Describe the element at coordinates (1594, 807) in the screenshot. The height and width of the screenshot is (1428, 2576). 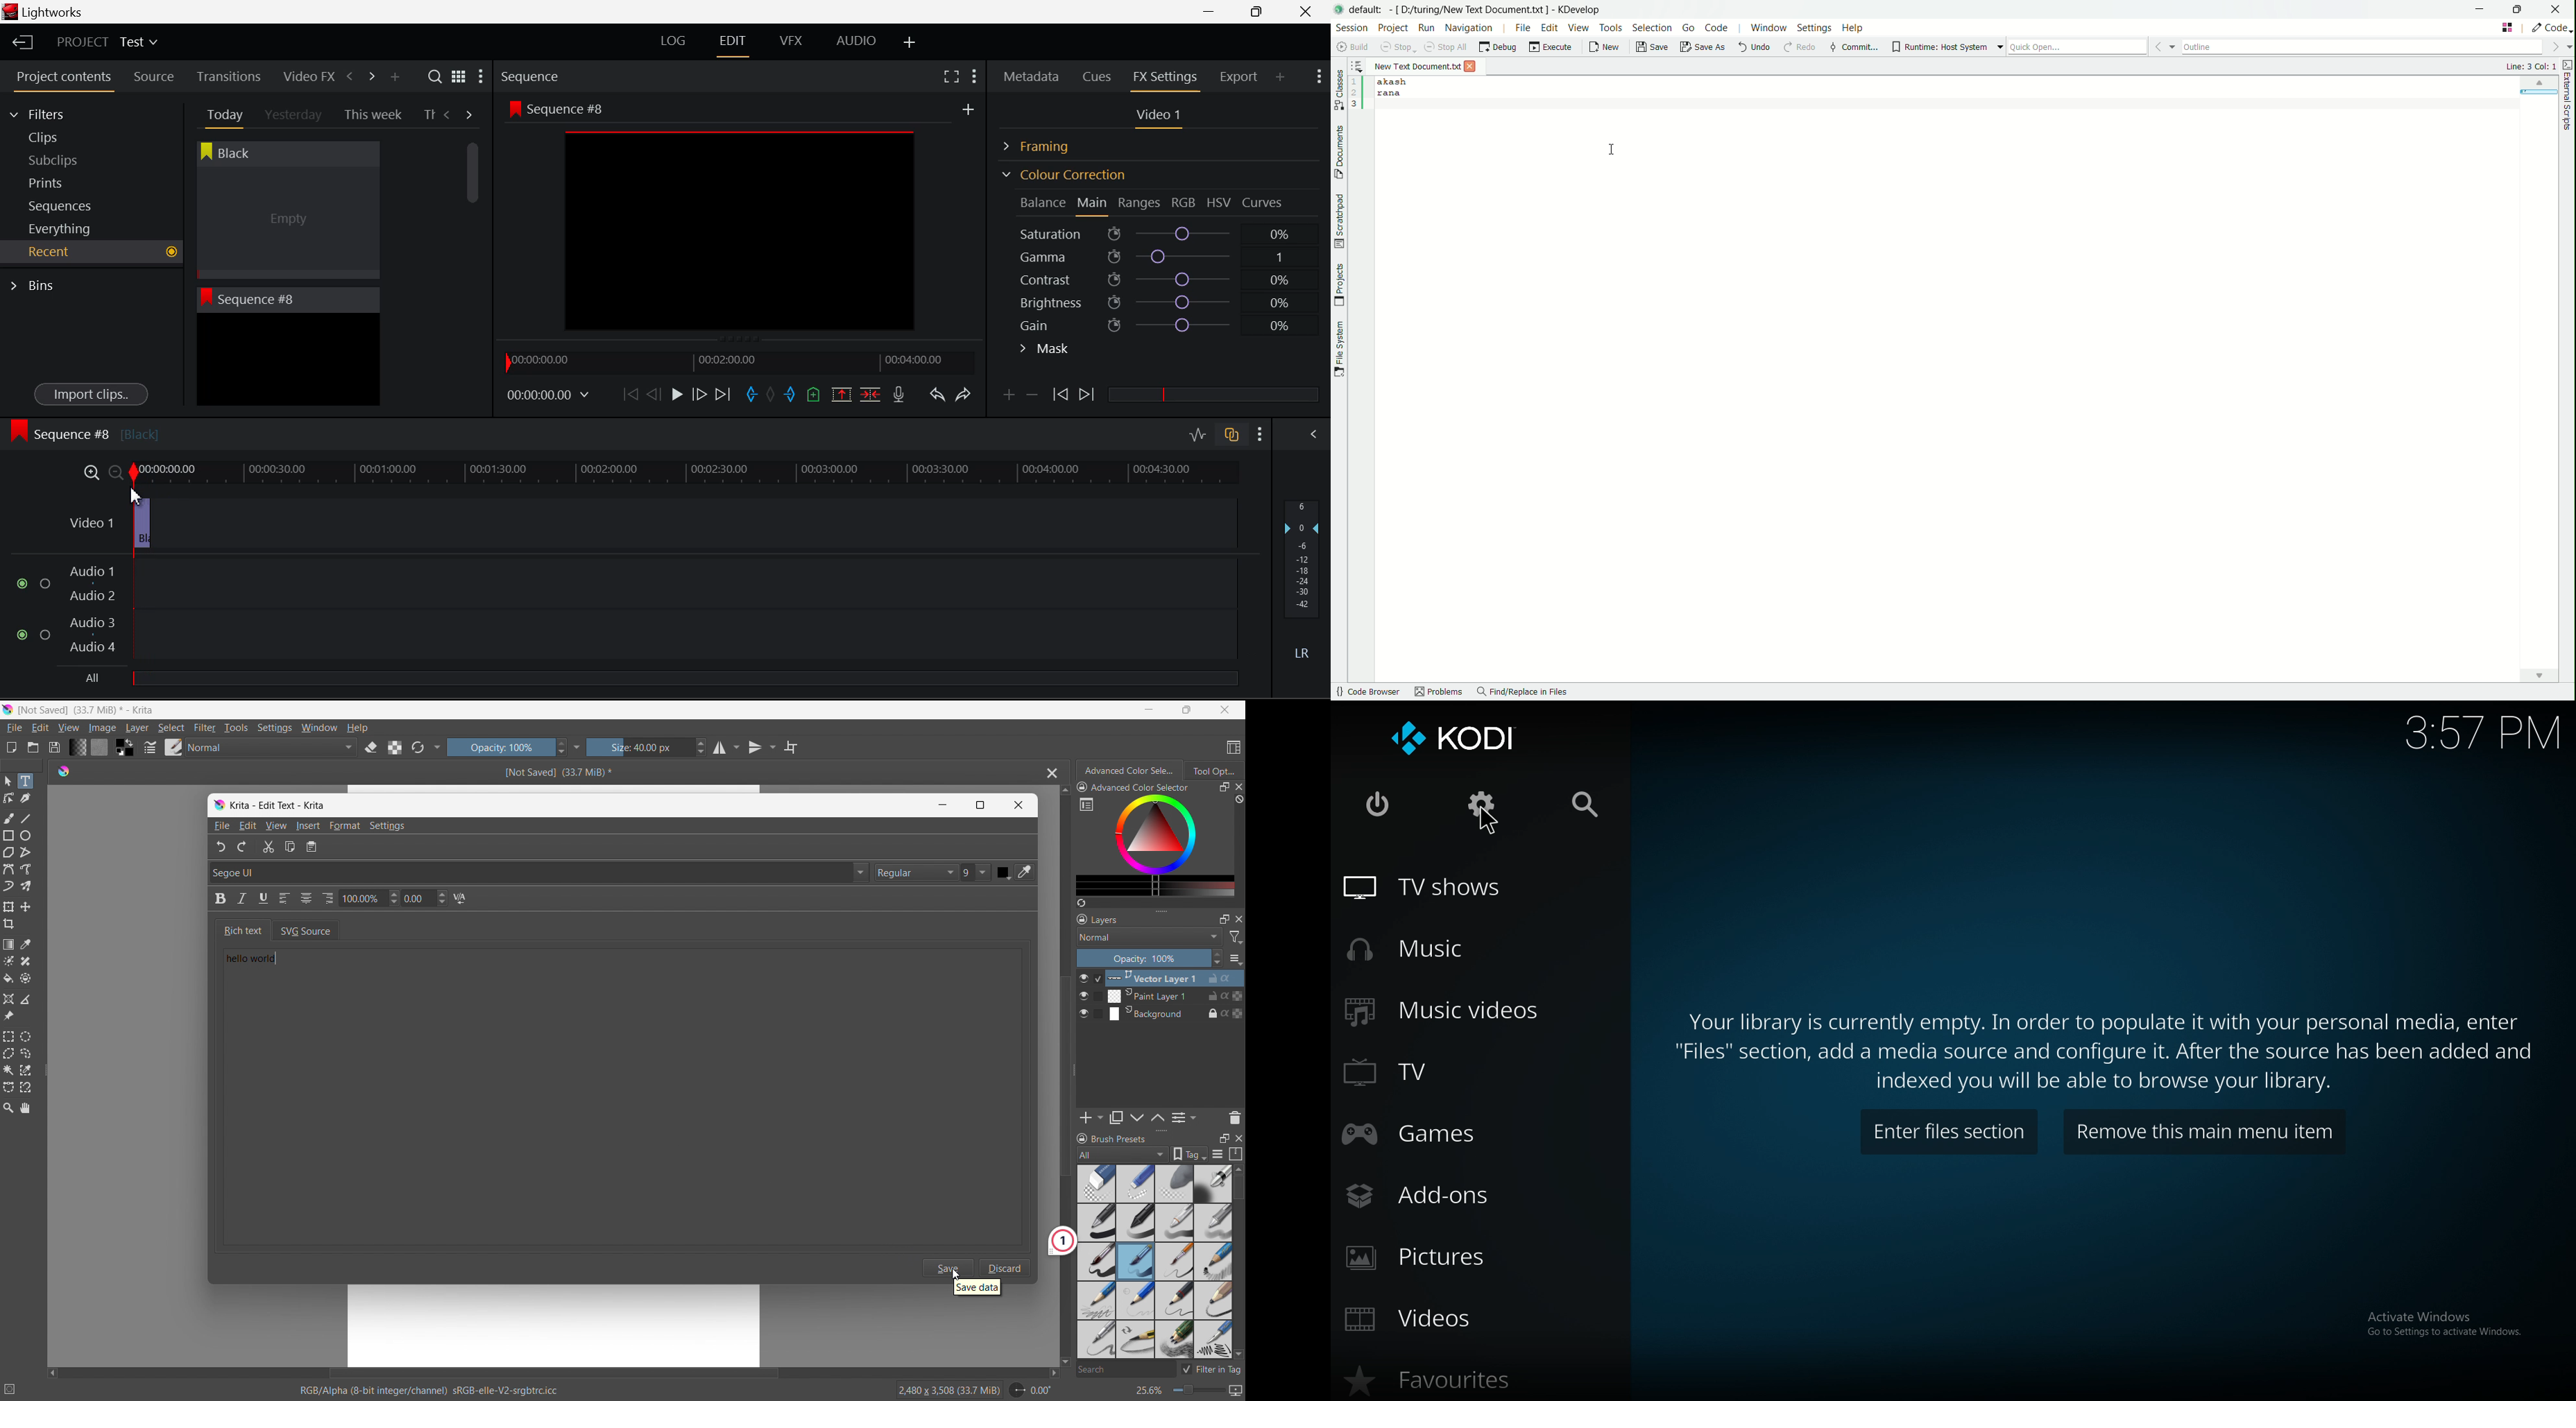
I see `search` at that location.